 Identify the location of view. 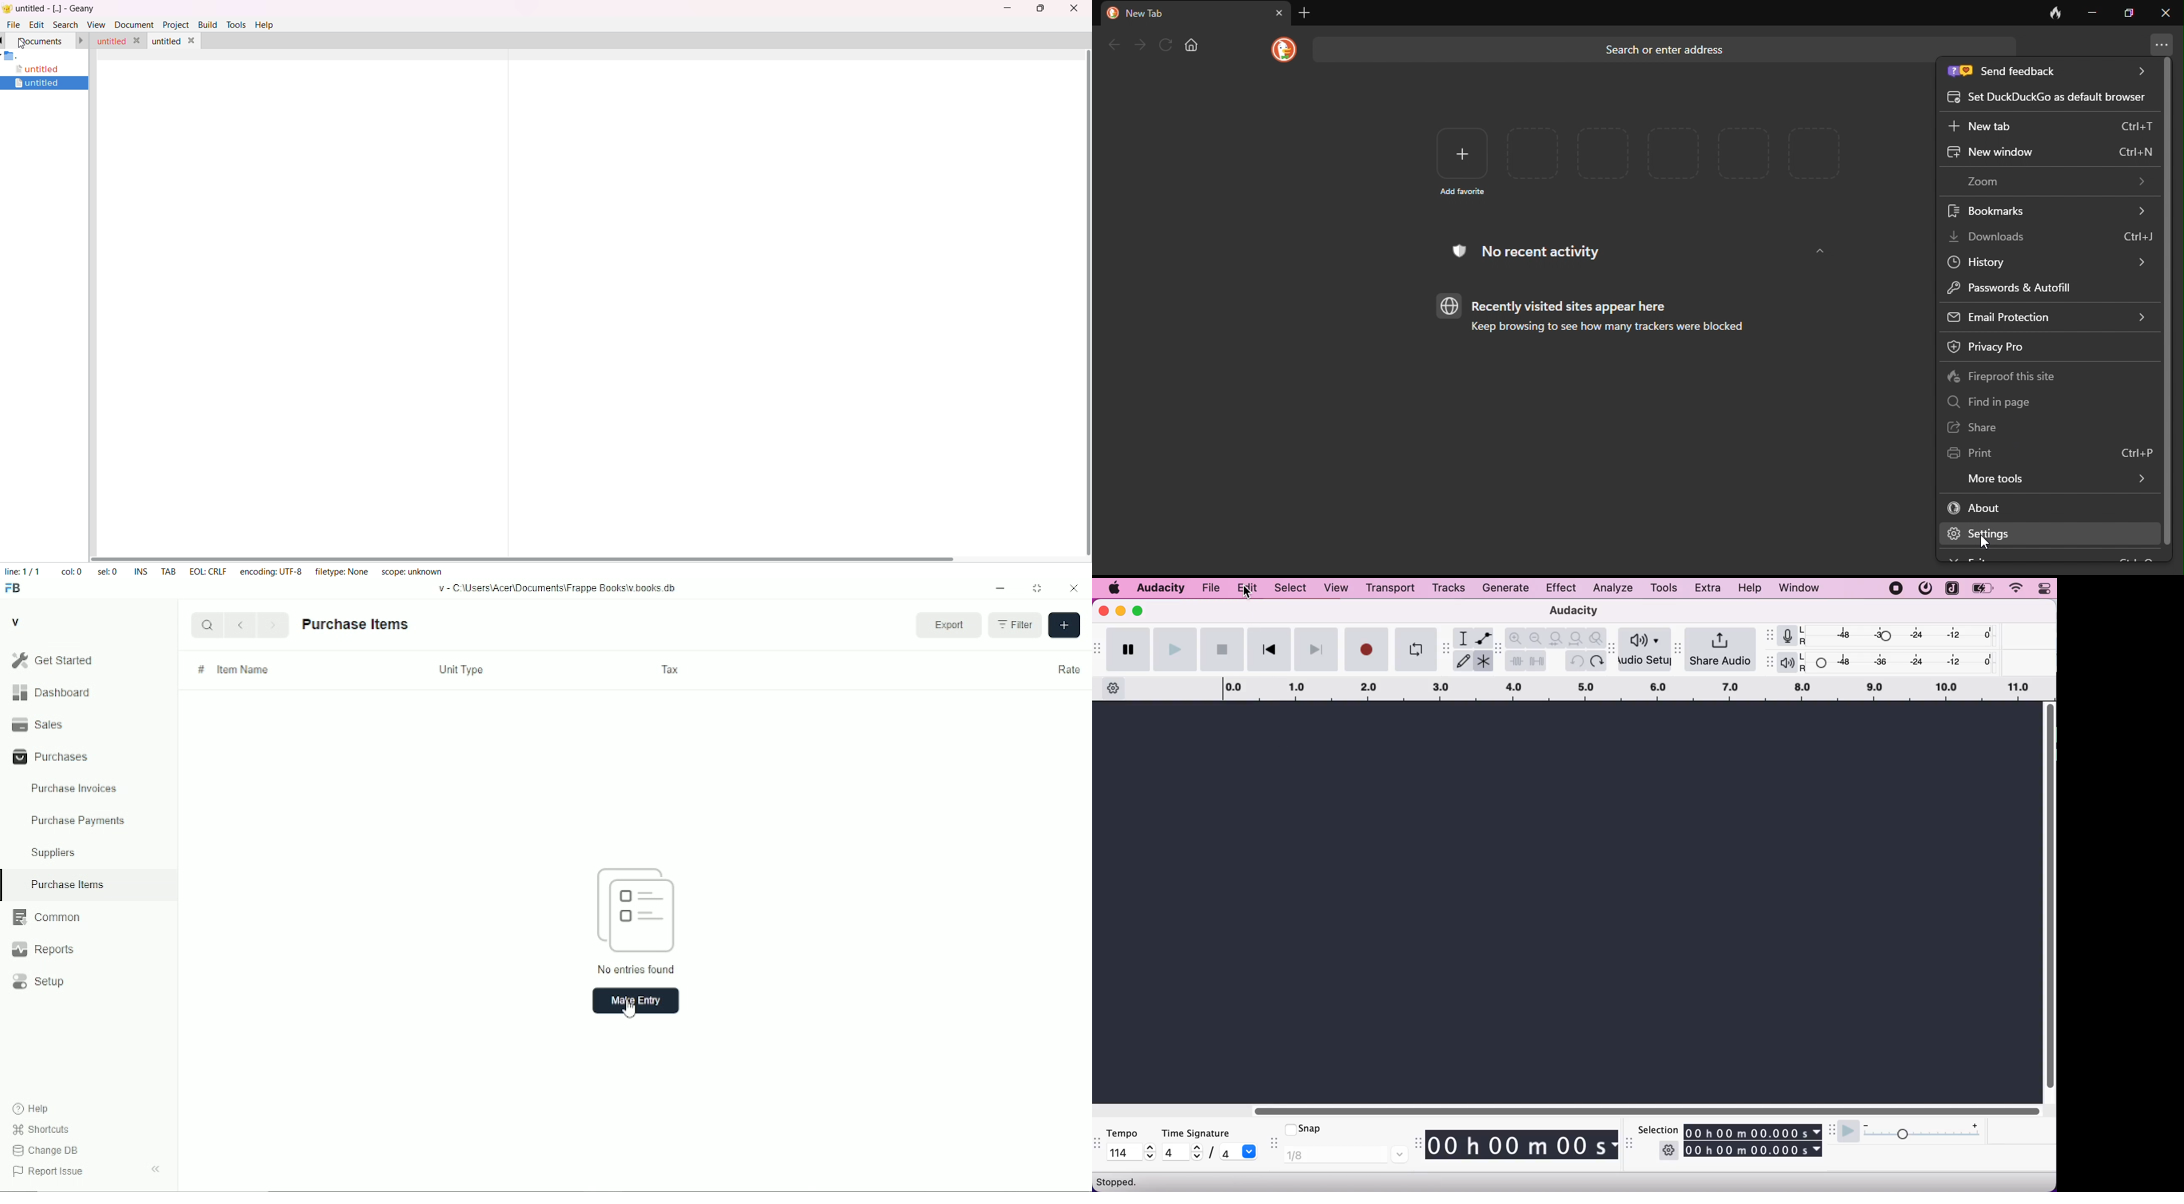
(1337, 588).